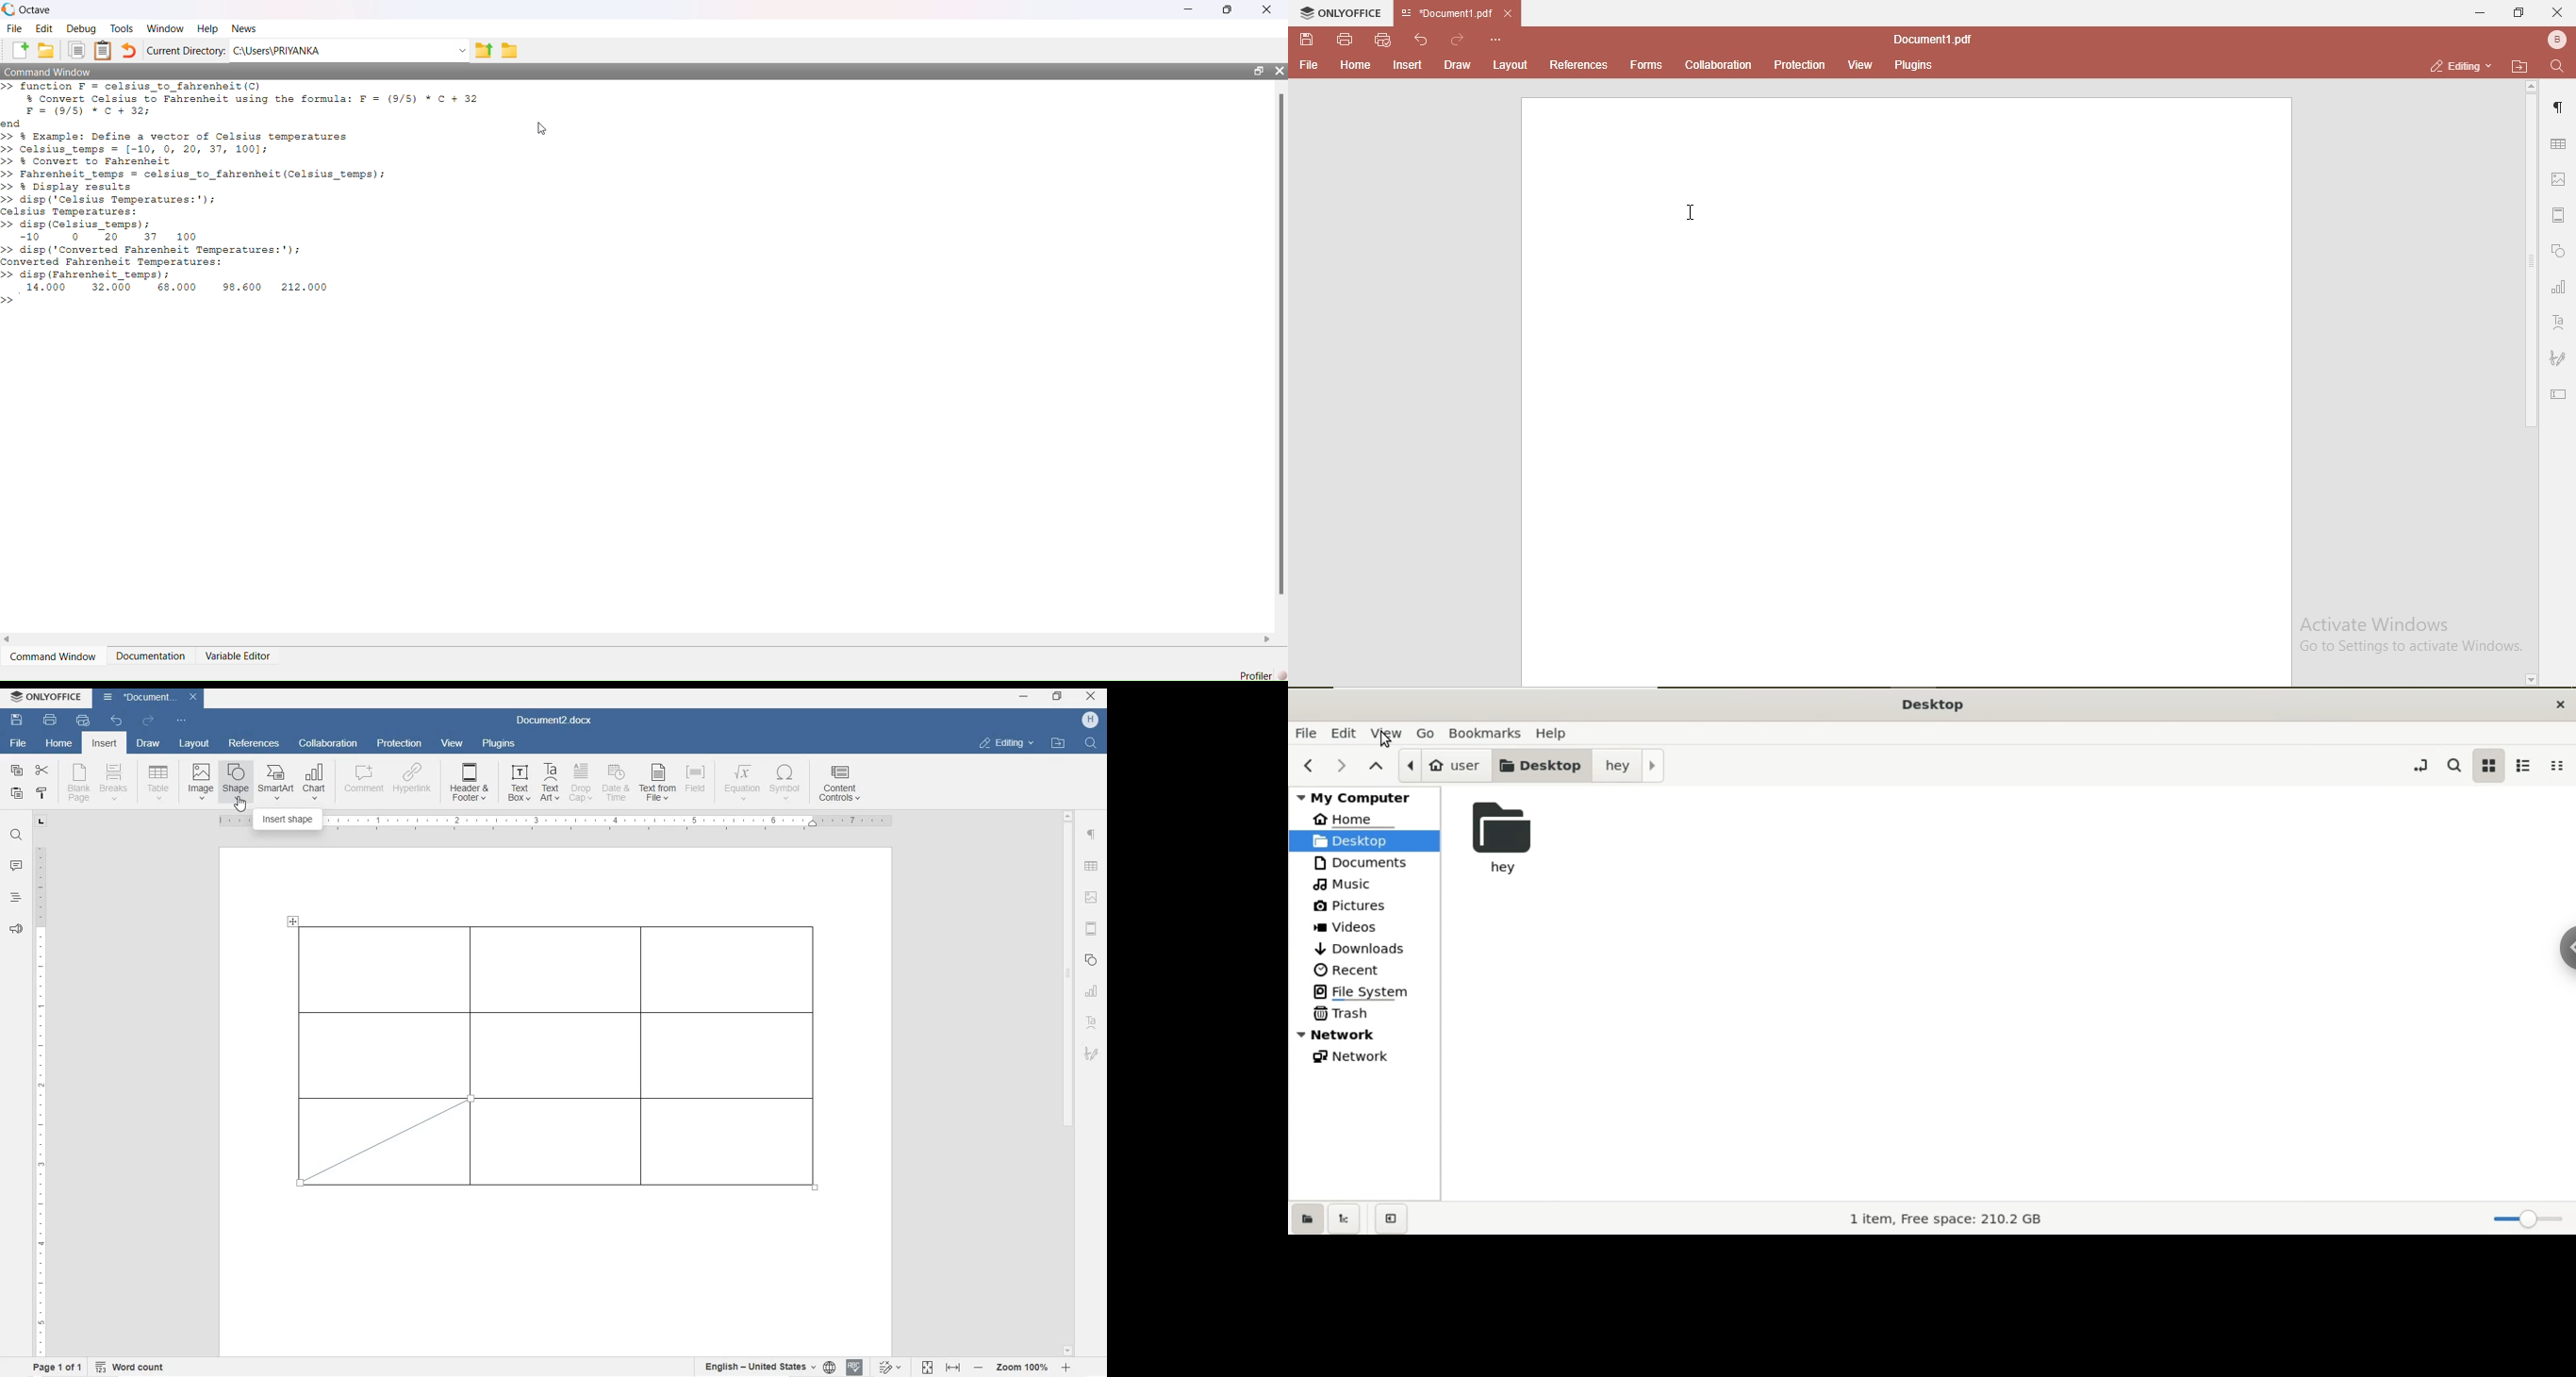 The height and width of the screenshot is (1400, 2576). What do you see at coordinates (549, 783) in the screenshot?
I see `TEXT ART` at bounding box center [549, 783].